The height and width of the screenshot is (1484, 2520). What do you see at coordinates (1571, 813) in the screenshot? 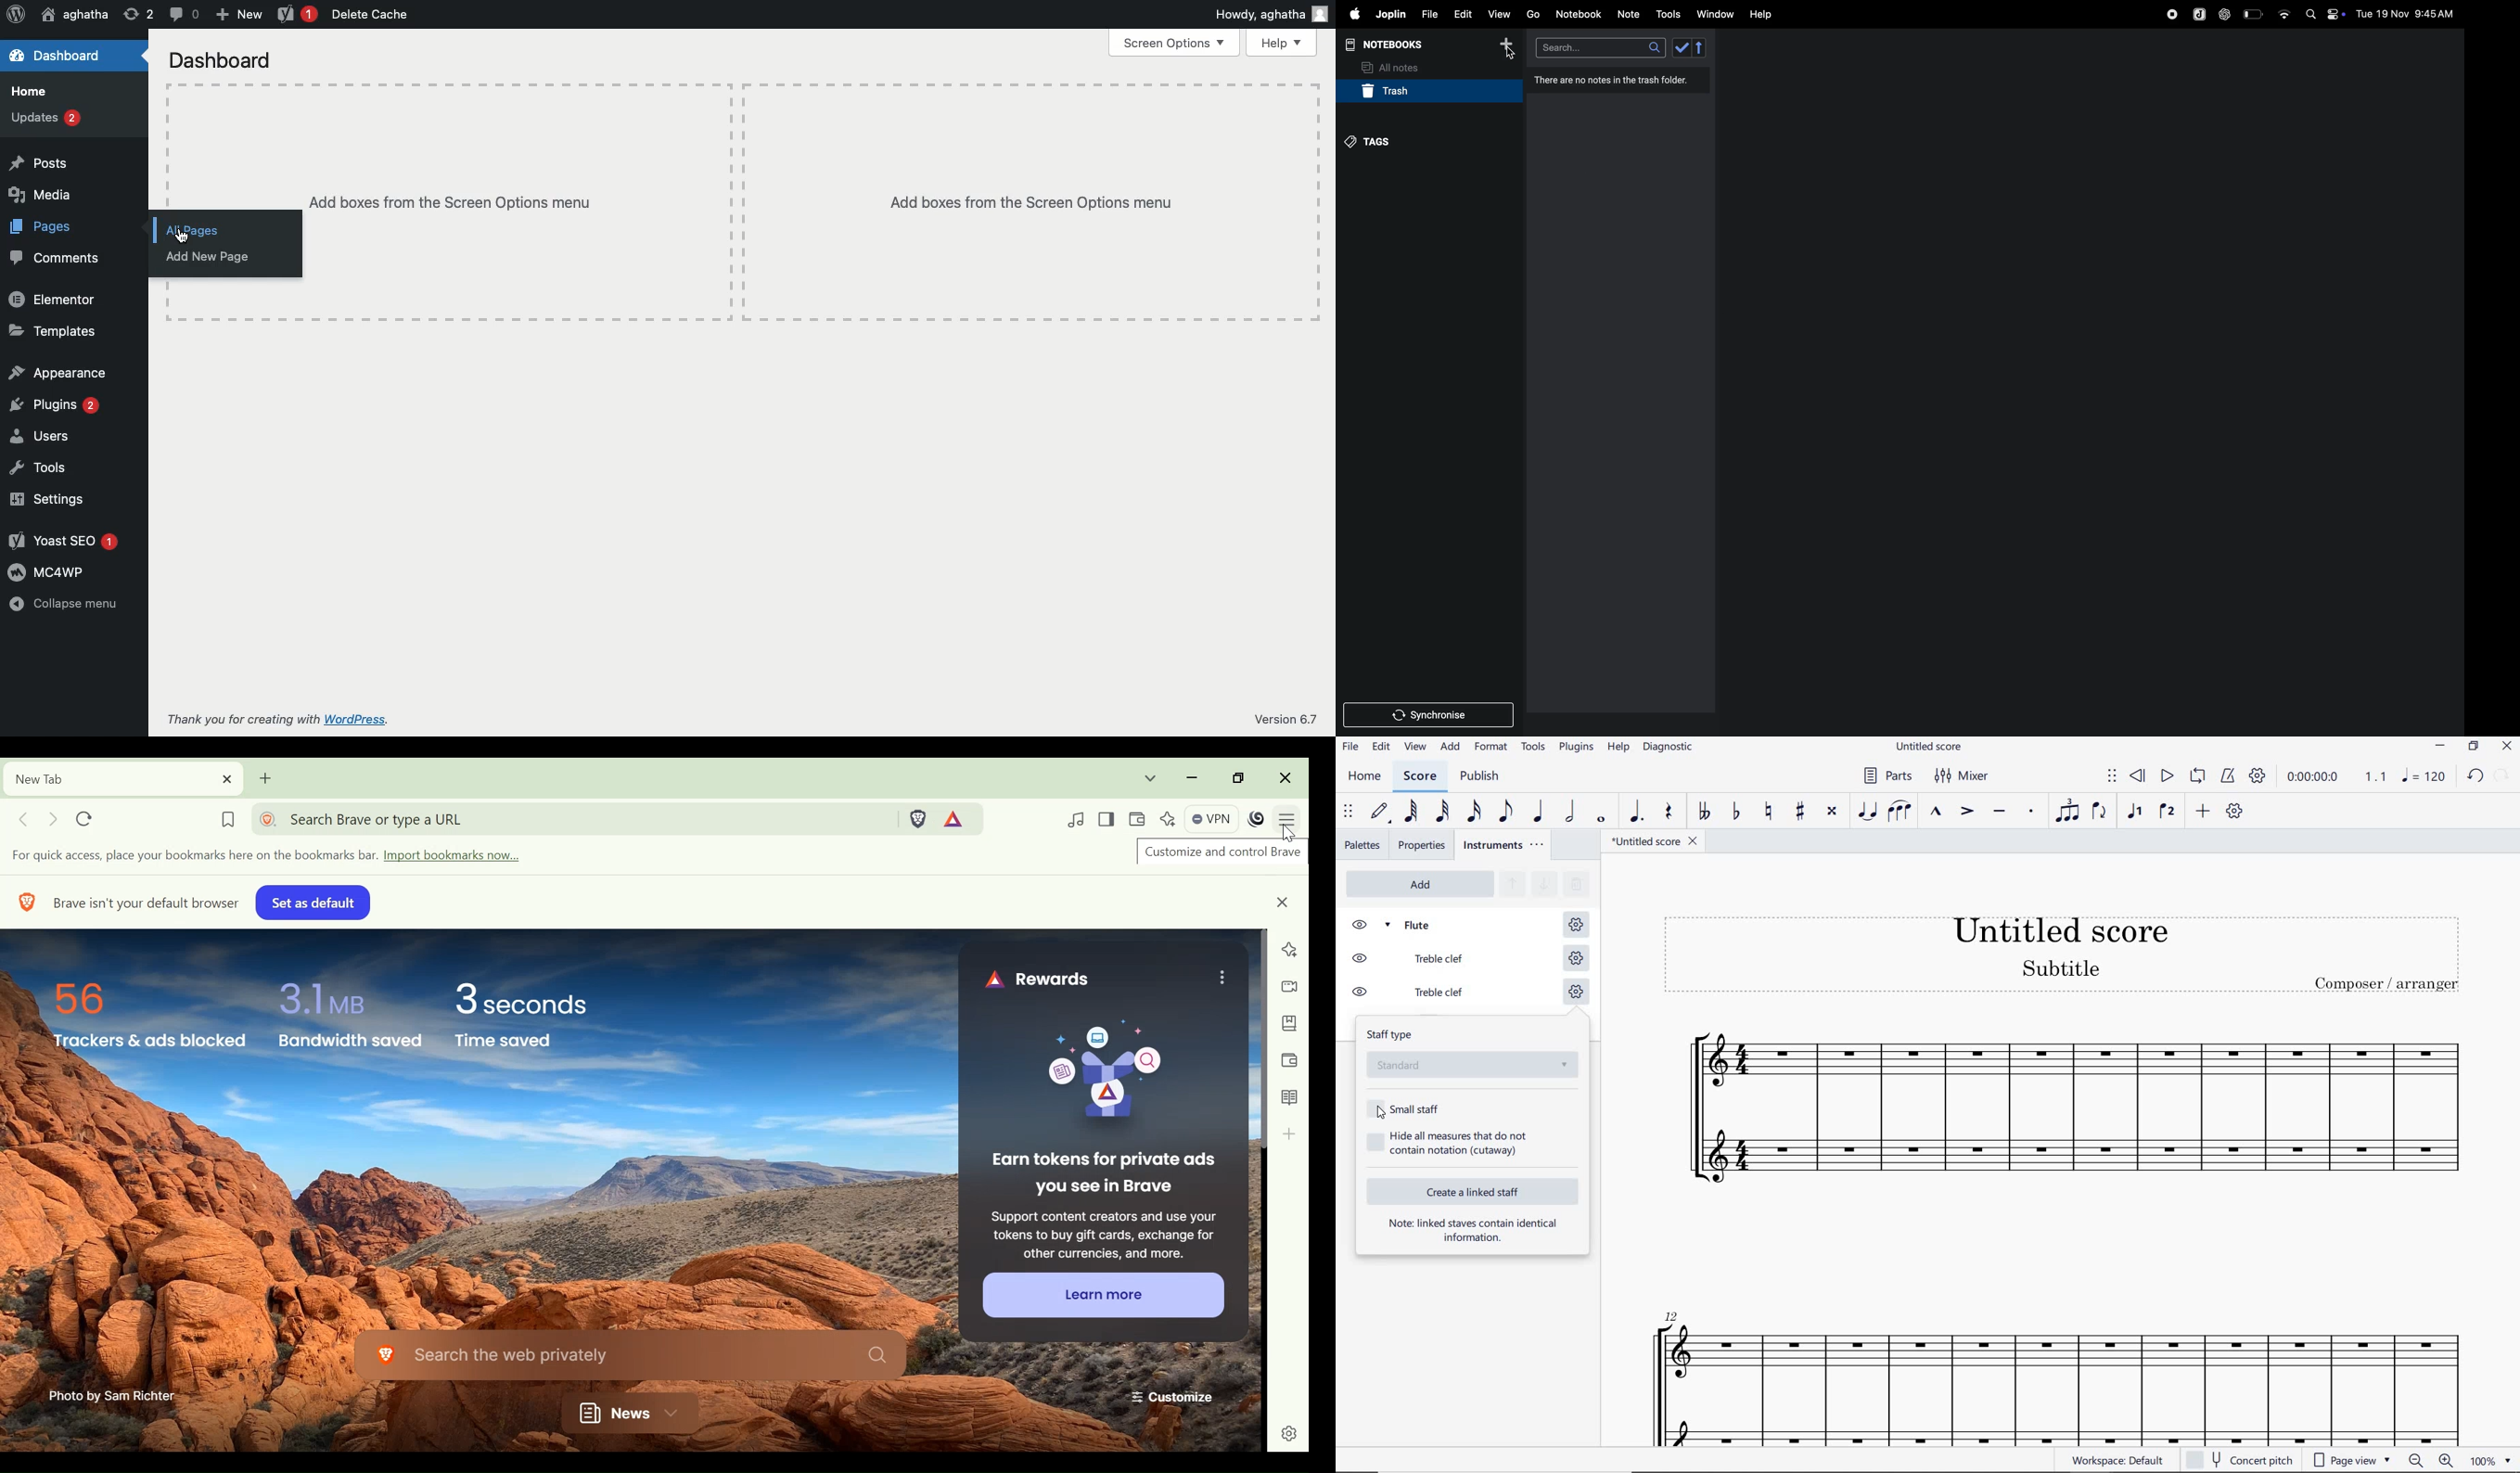
I see `HALF NOTE` at bounding box center [1571, 813].